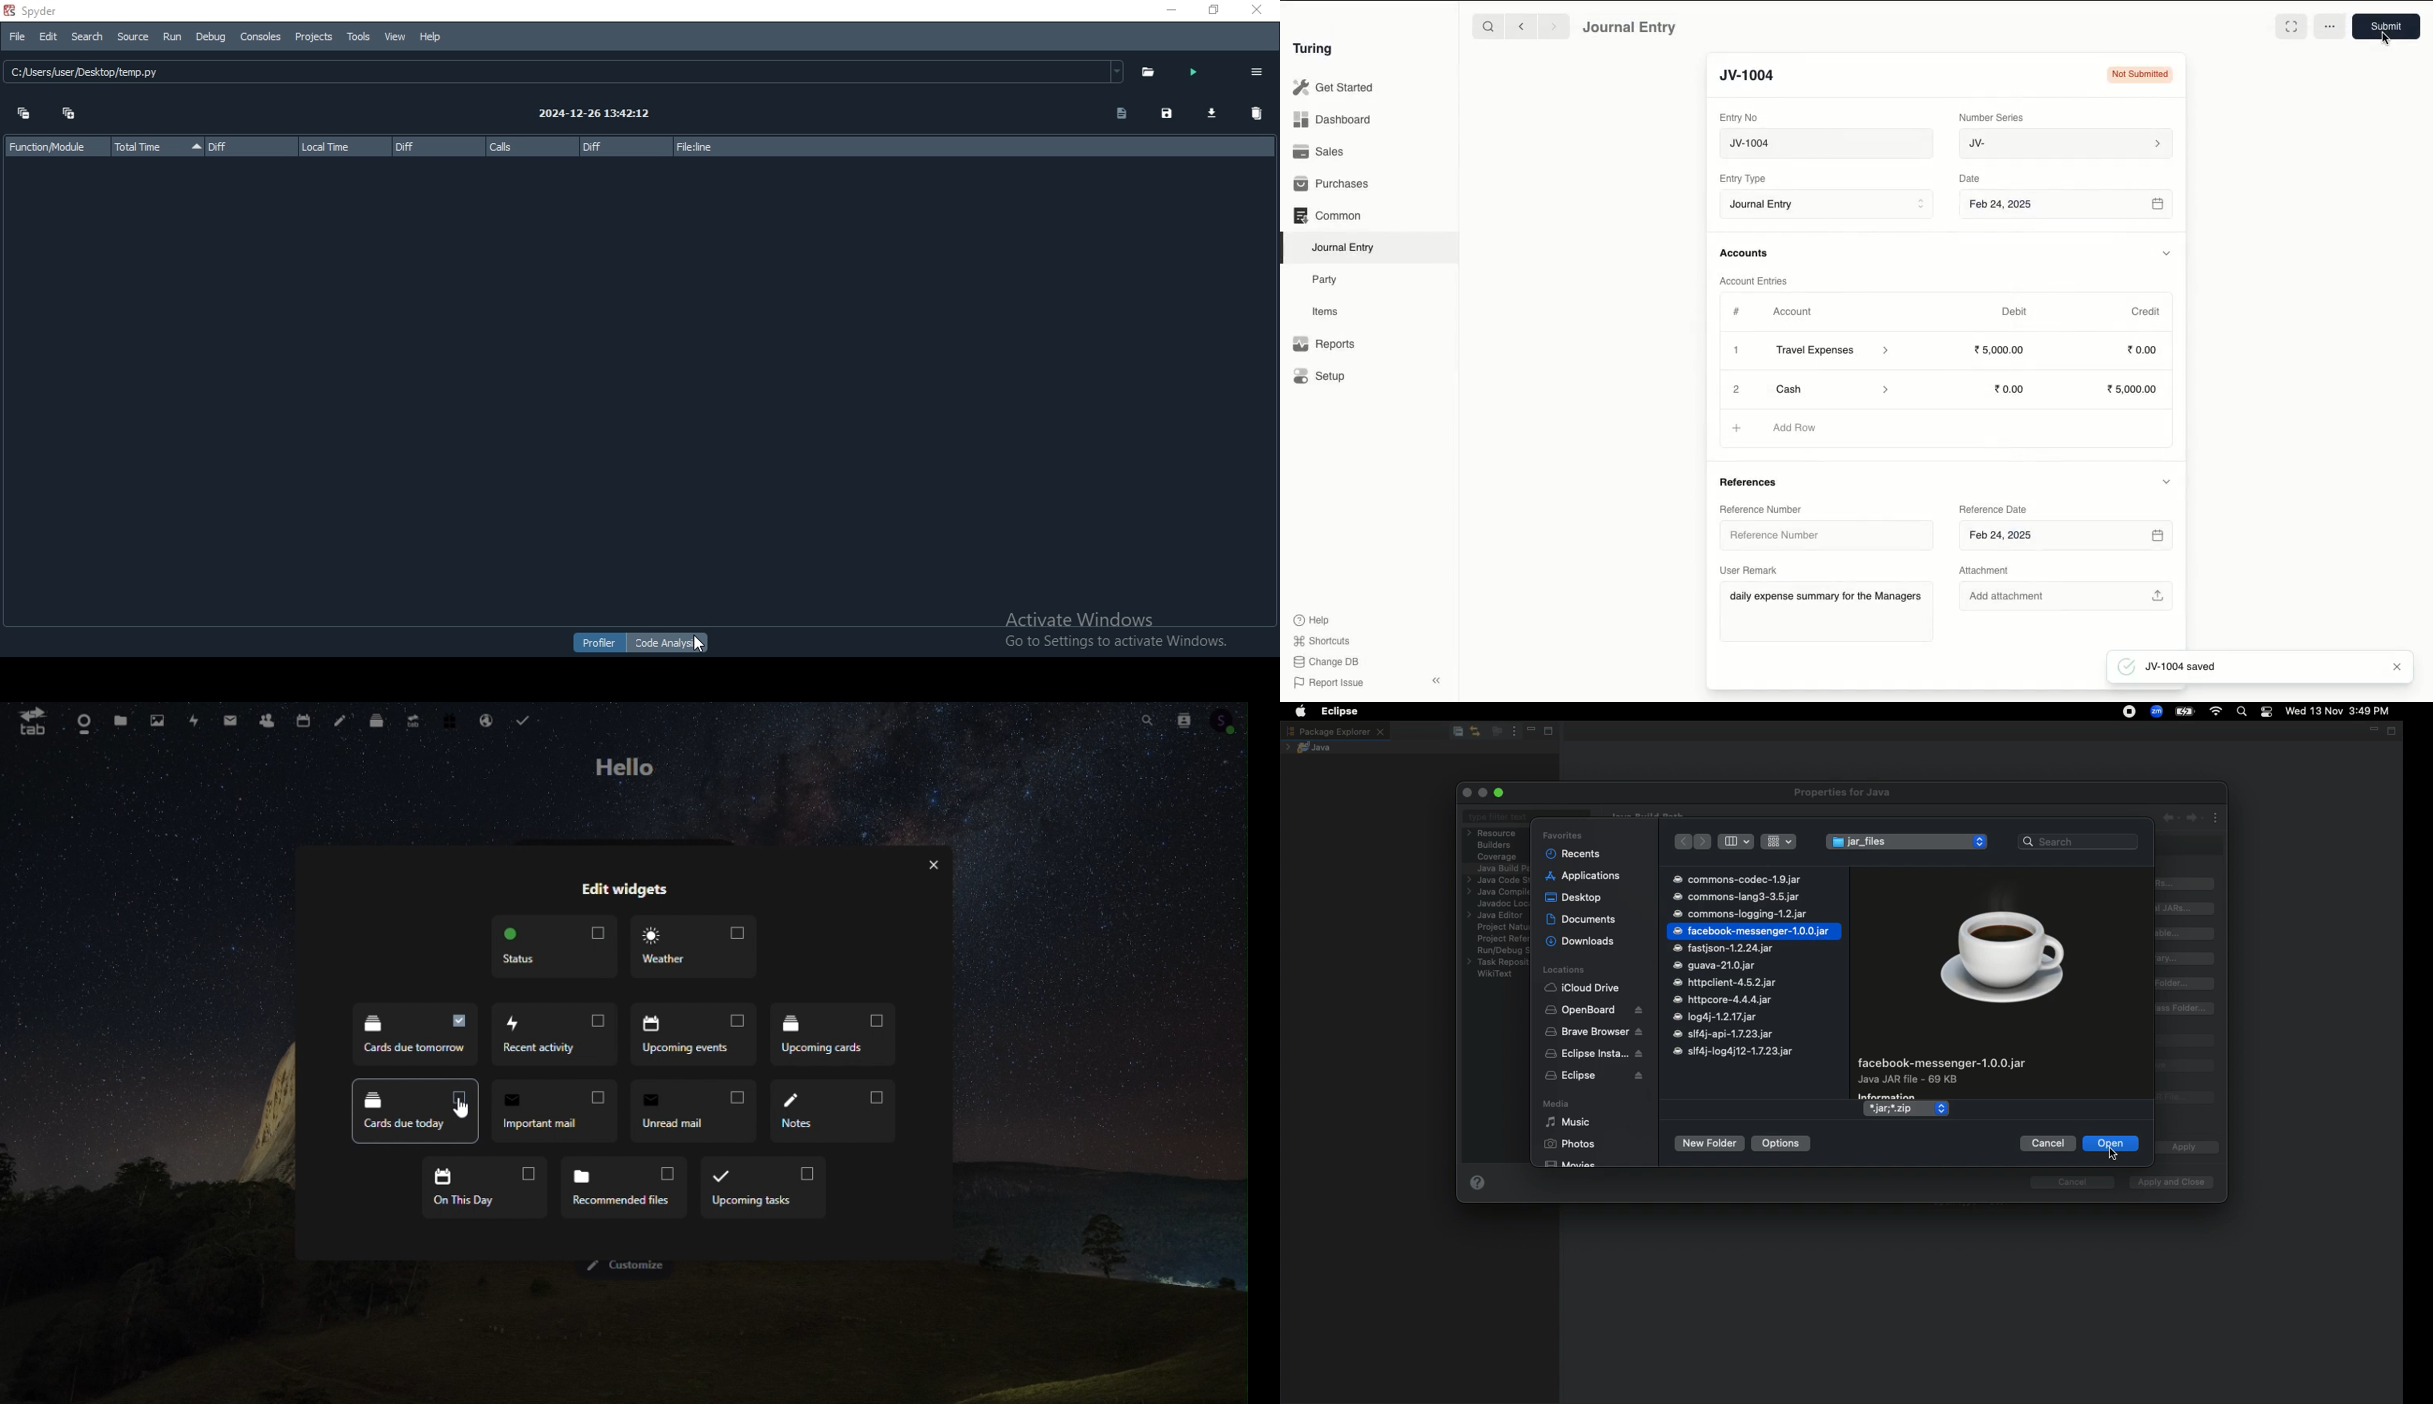 This screenshot has height=1428, width=2436. Describe the element at coordinates (2166, 481) in the screenshot. I see `Hide` at that location.